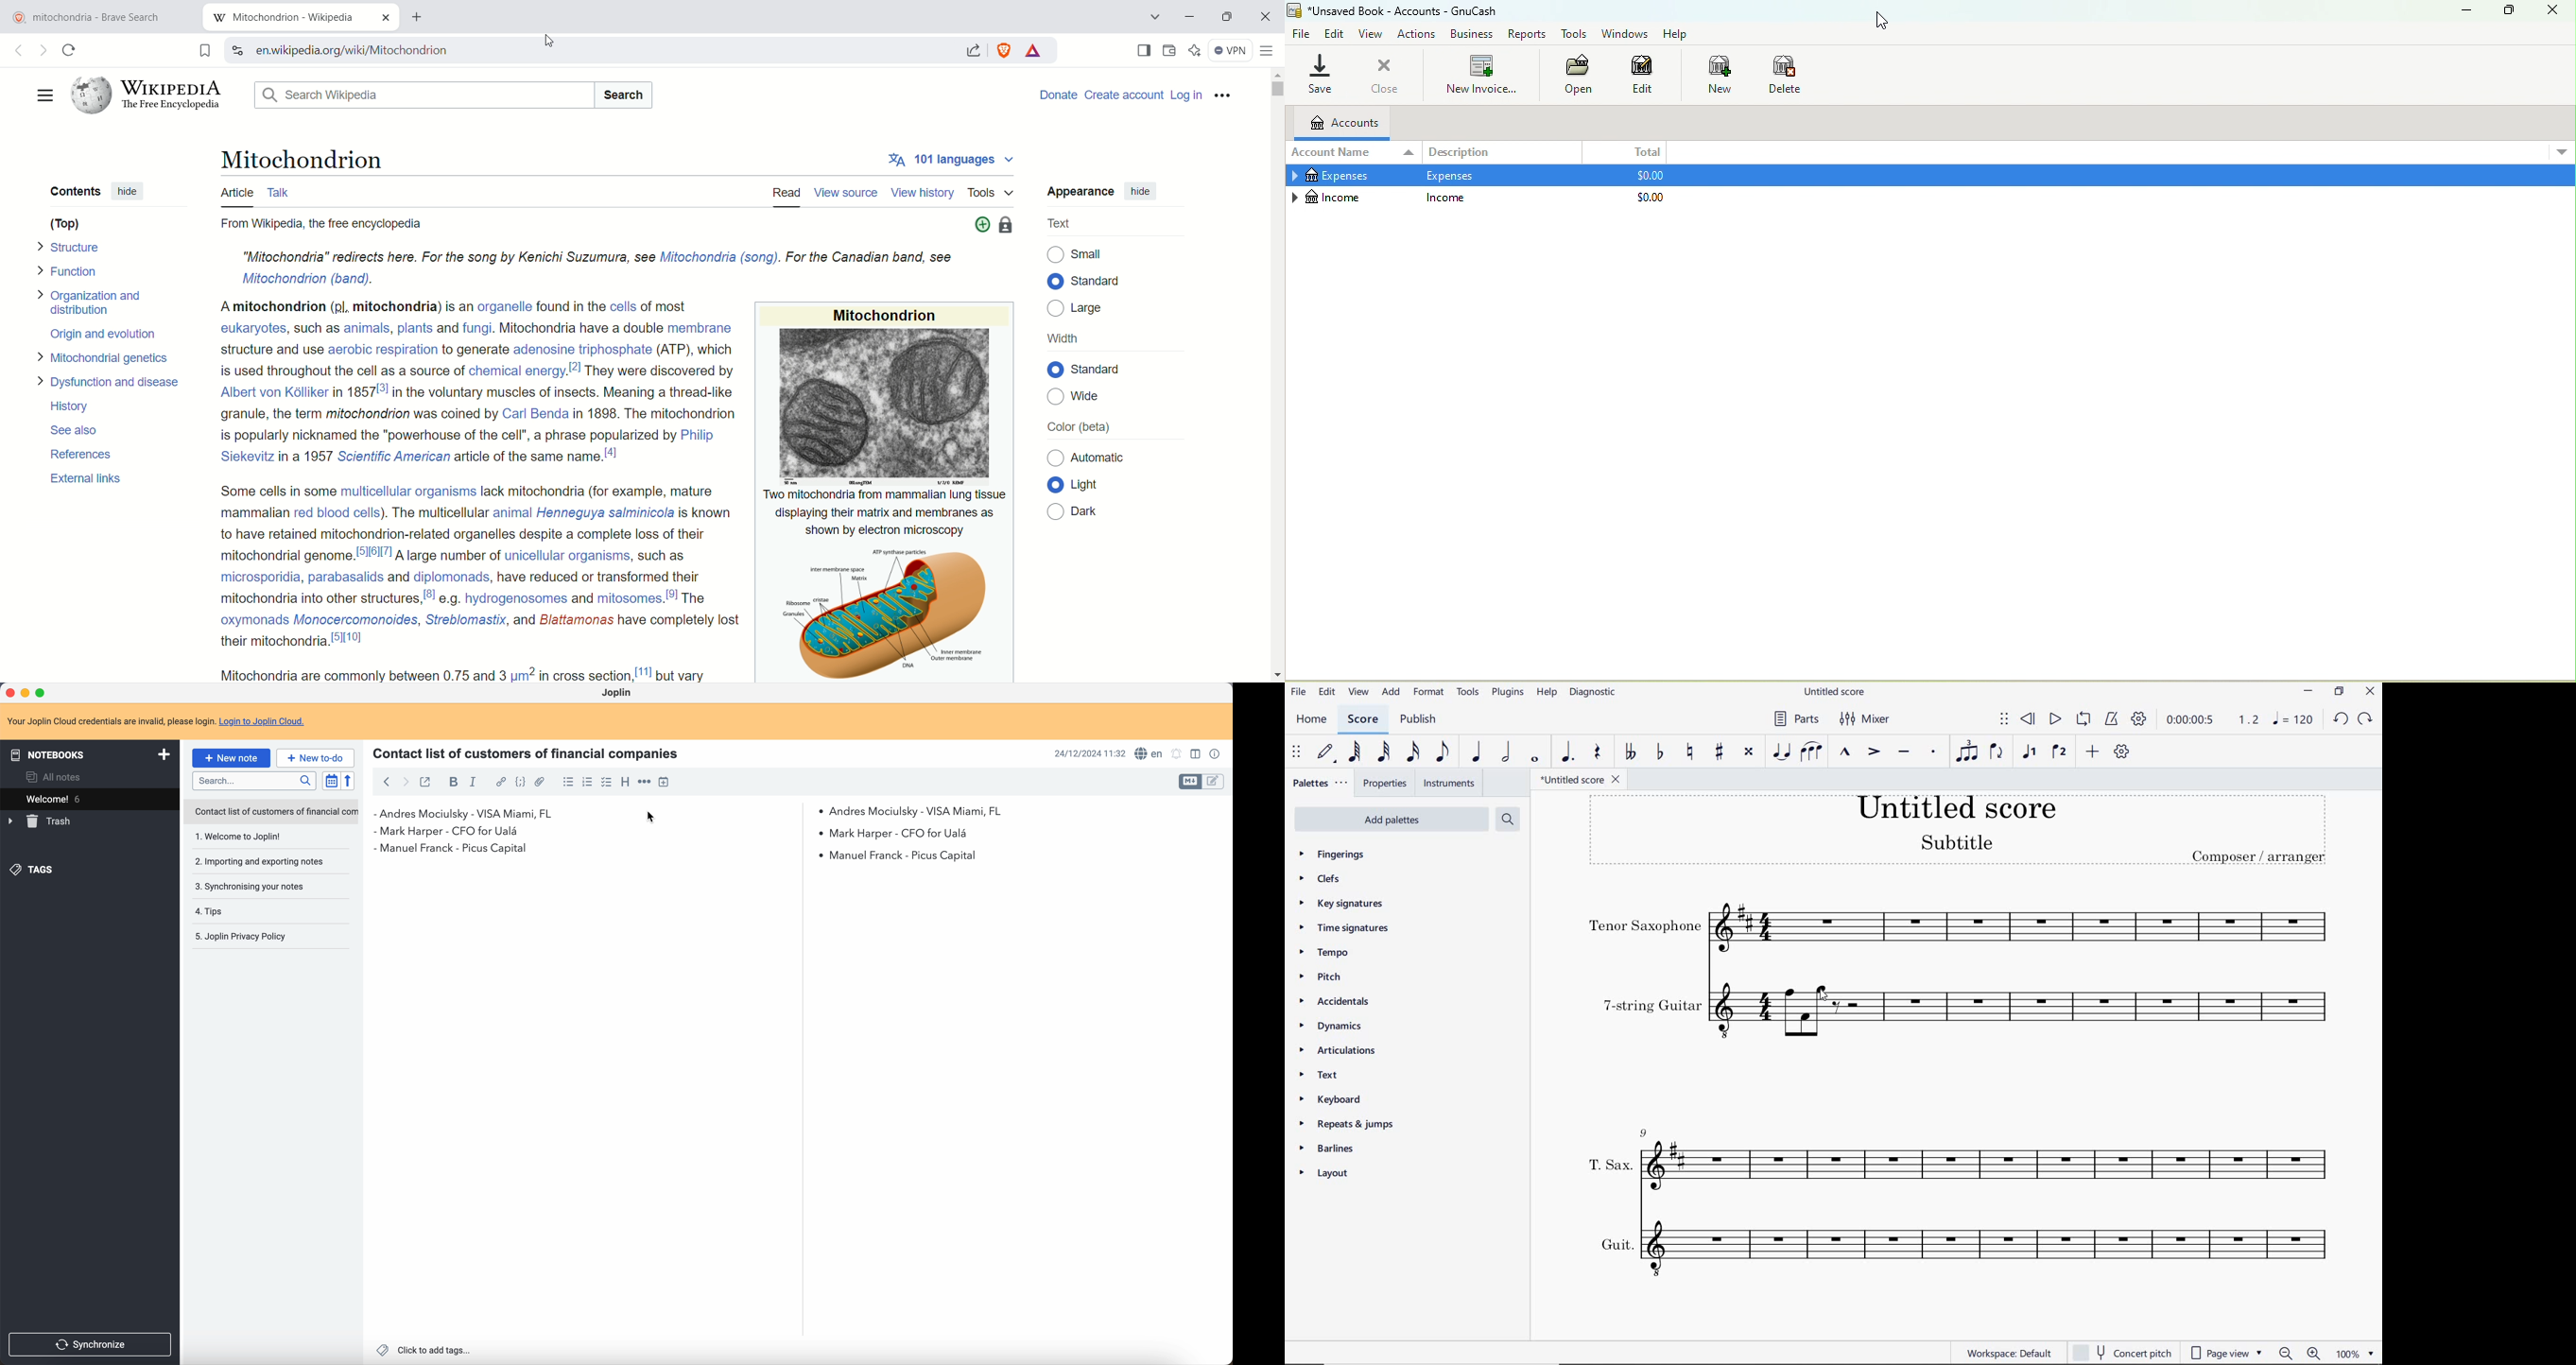  What do you see at coordinates (238, 911) in the screenshot?
I see `4. Tips` at bounding box center [238, 911].